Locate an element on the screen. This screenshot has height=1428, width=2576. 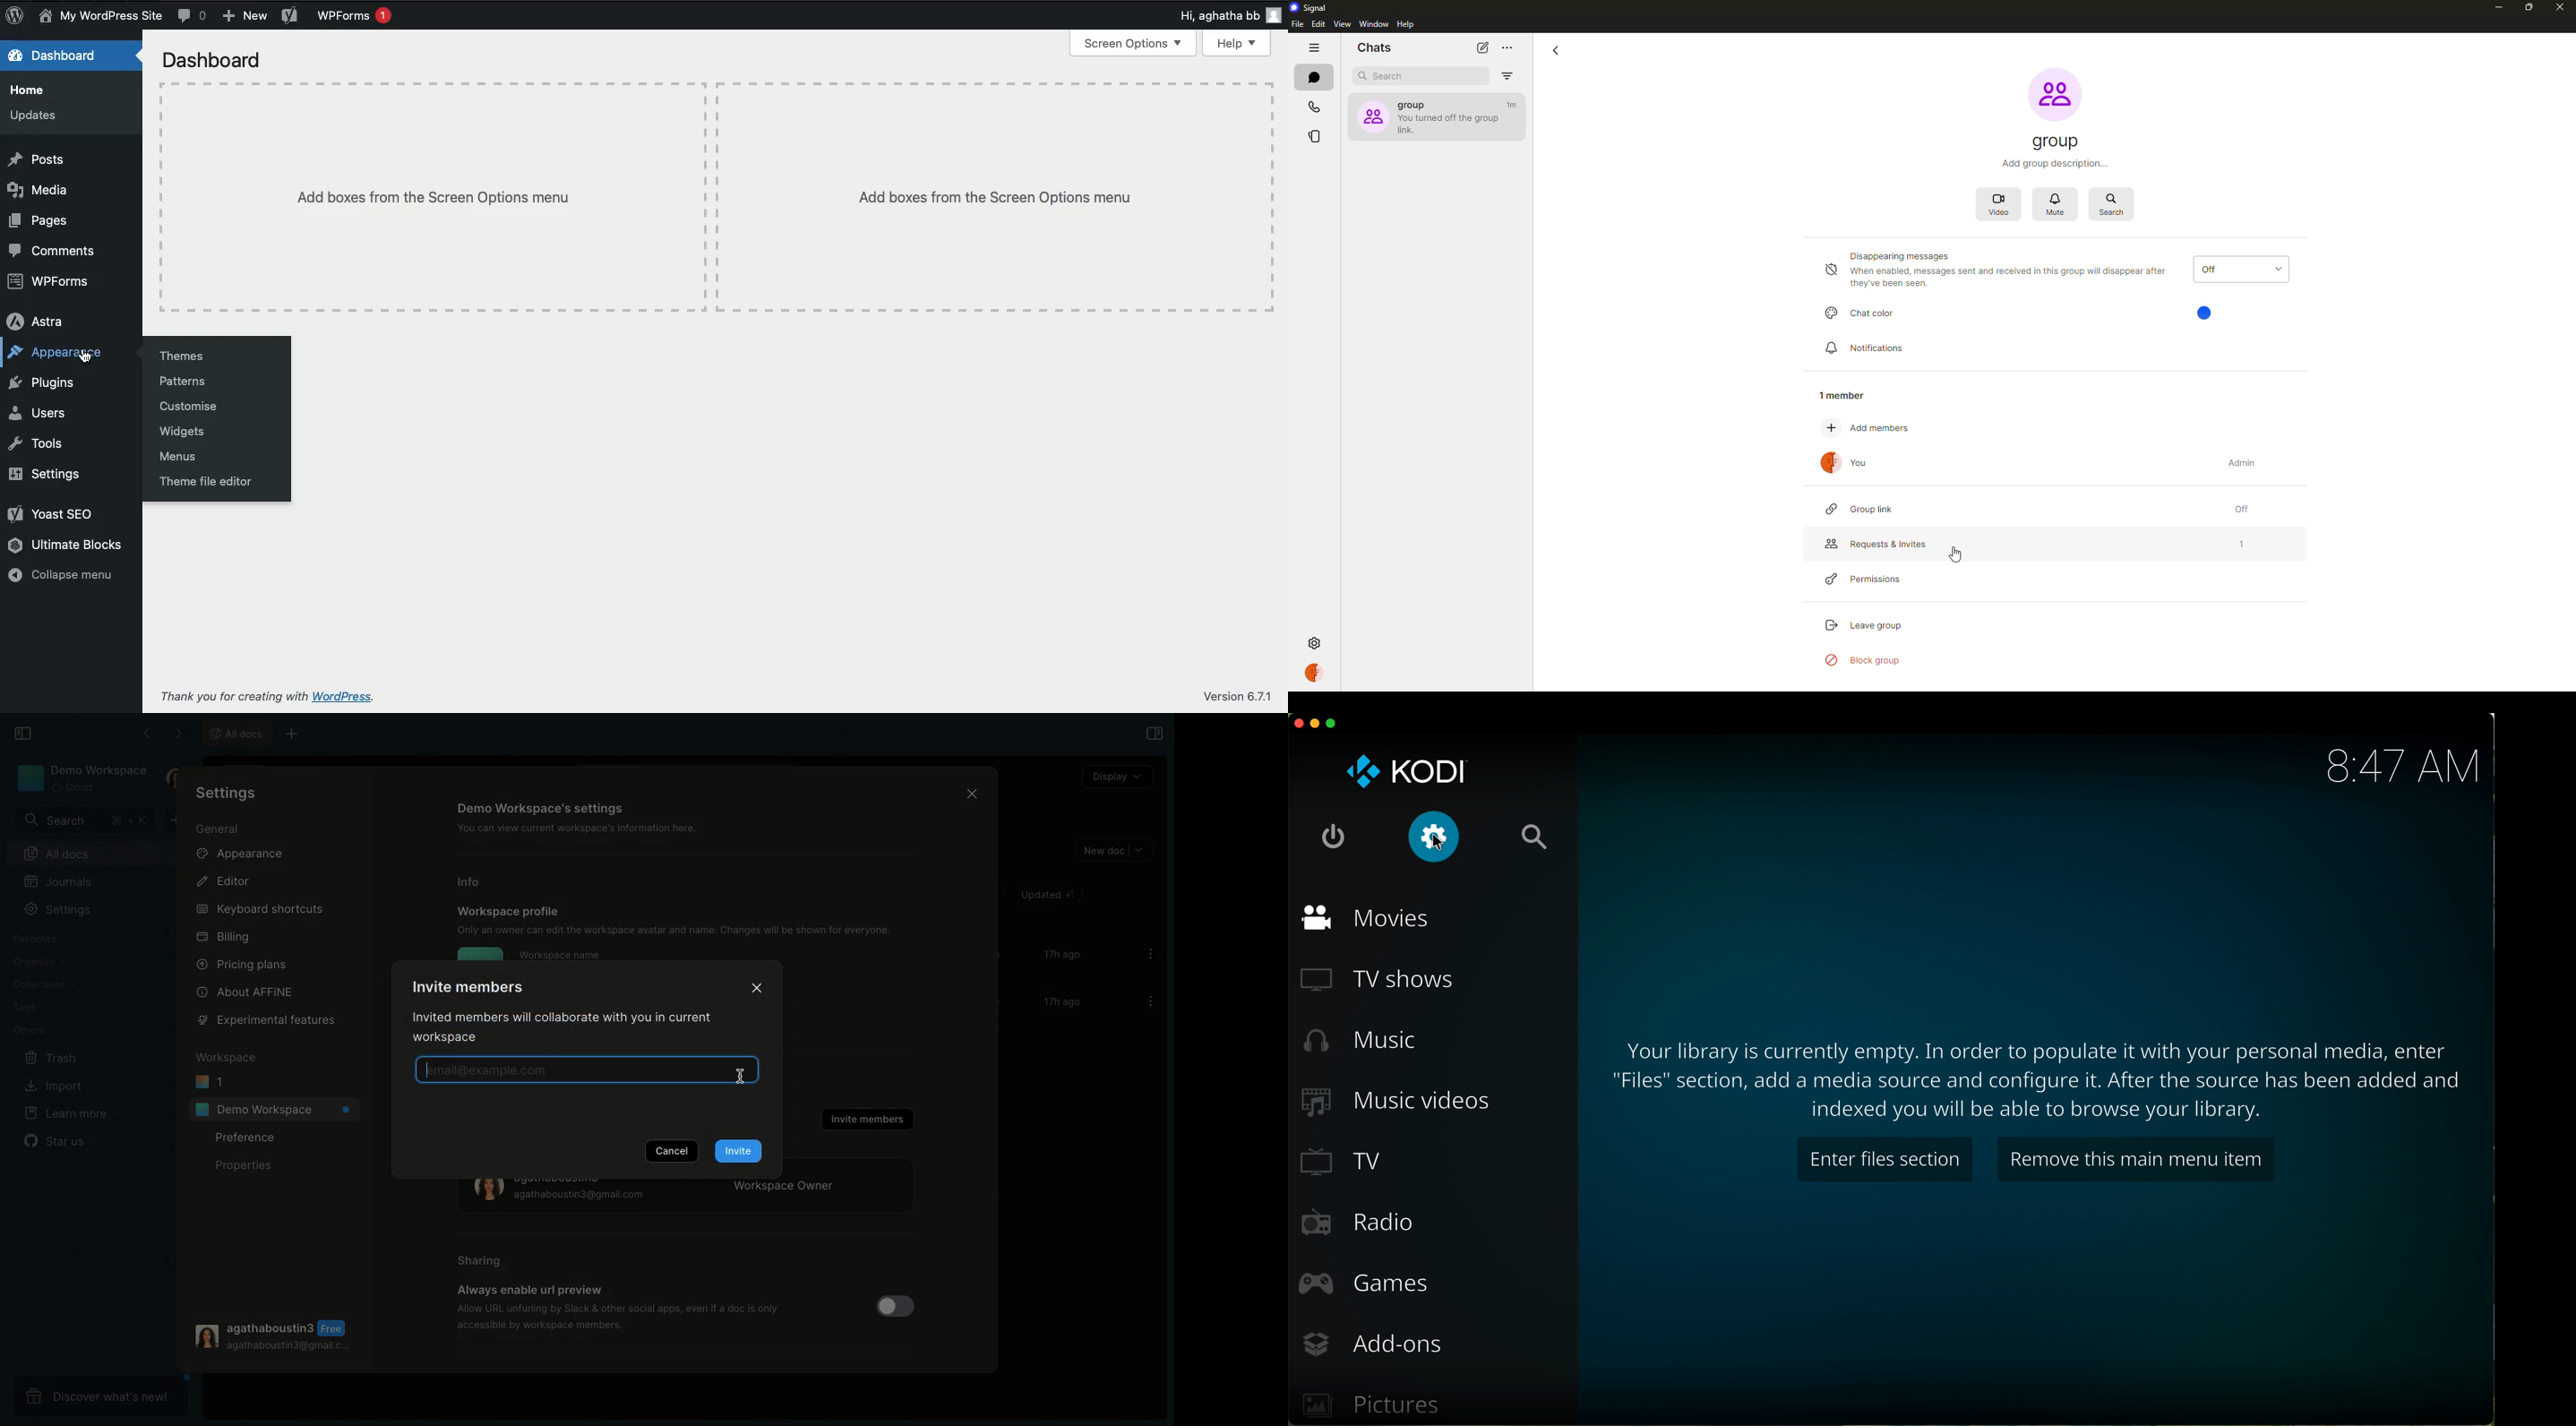
TV shows is located at coordinates (1380, 978).